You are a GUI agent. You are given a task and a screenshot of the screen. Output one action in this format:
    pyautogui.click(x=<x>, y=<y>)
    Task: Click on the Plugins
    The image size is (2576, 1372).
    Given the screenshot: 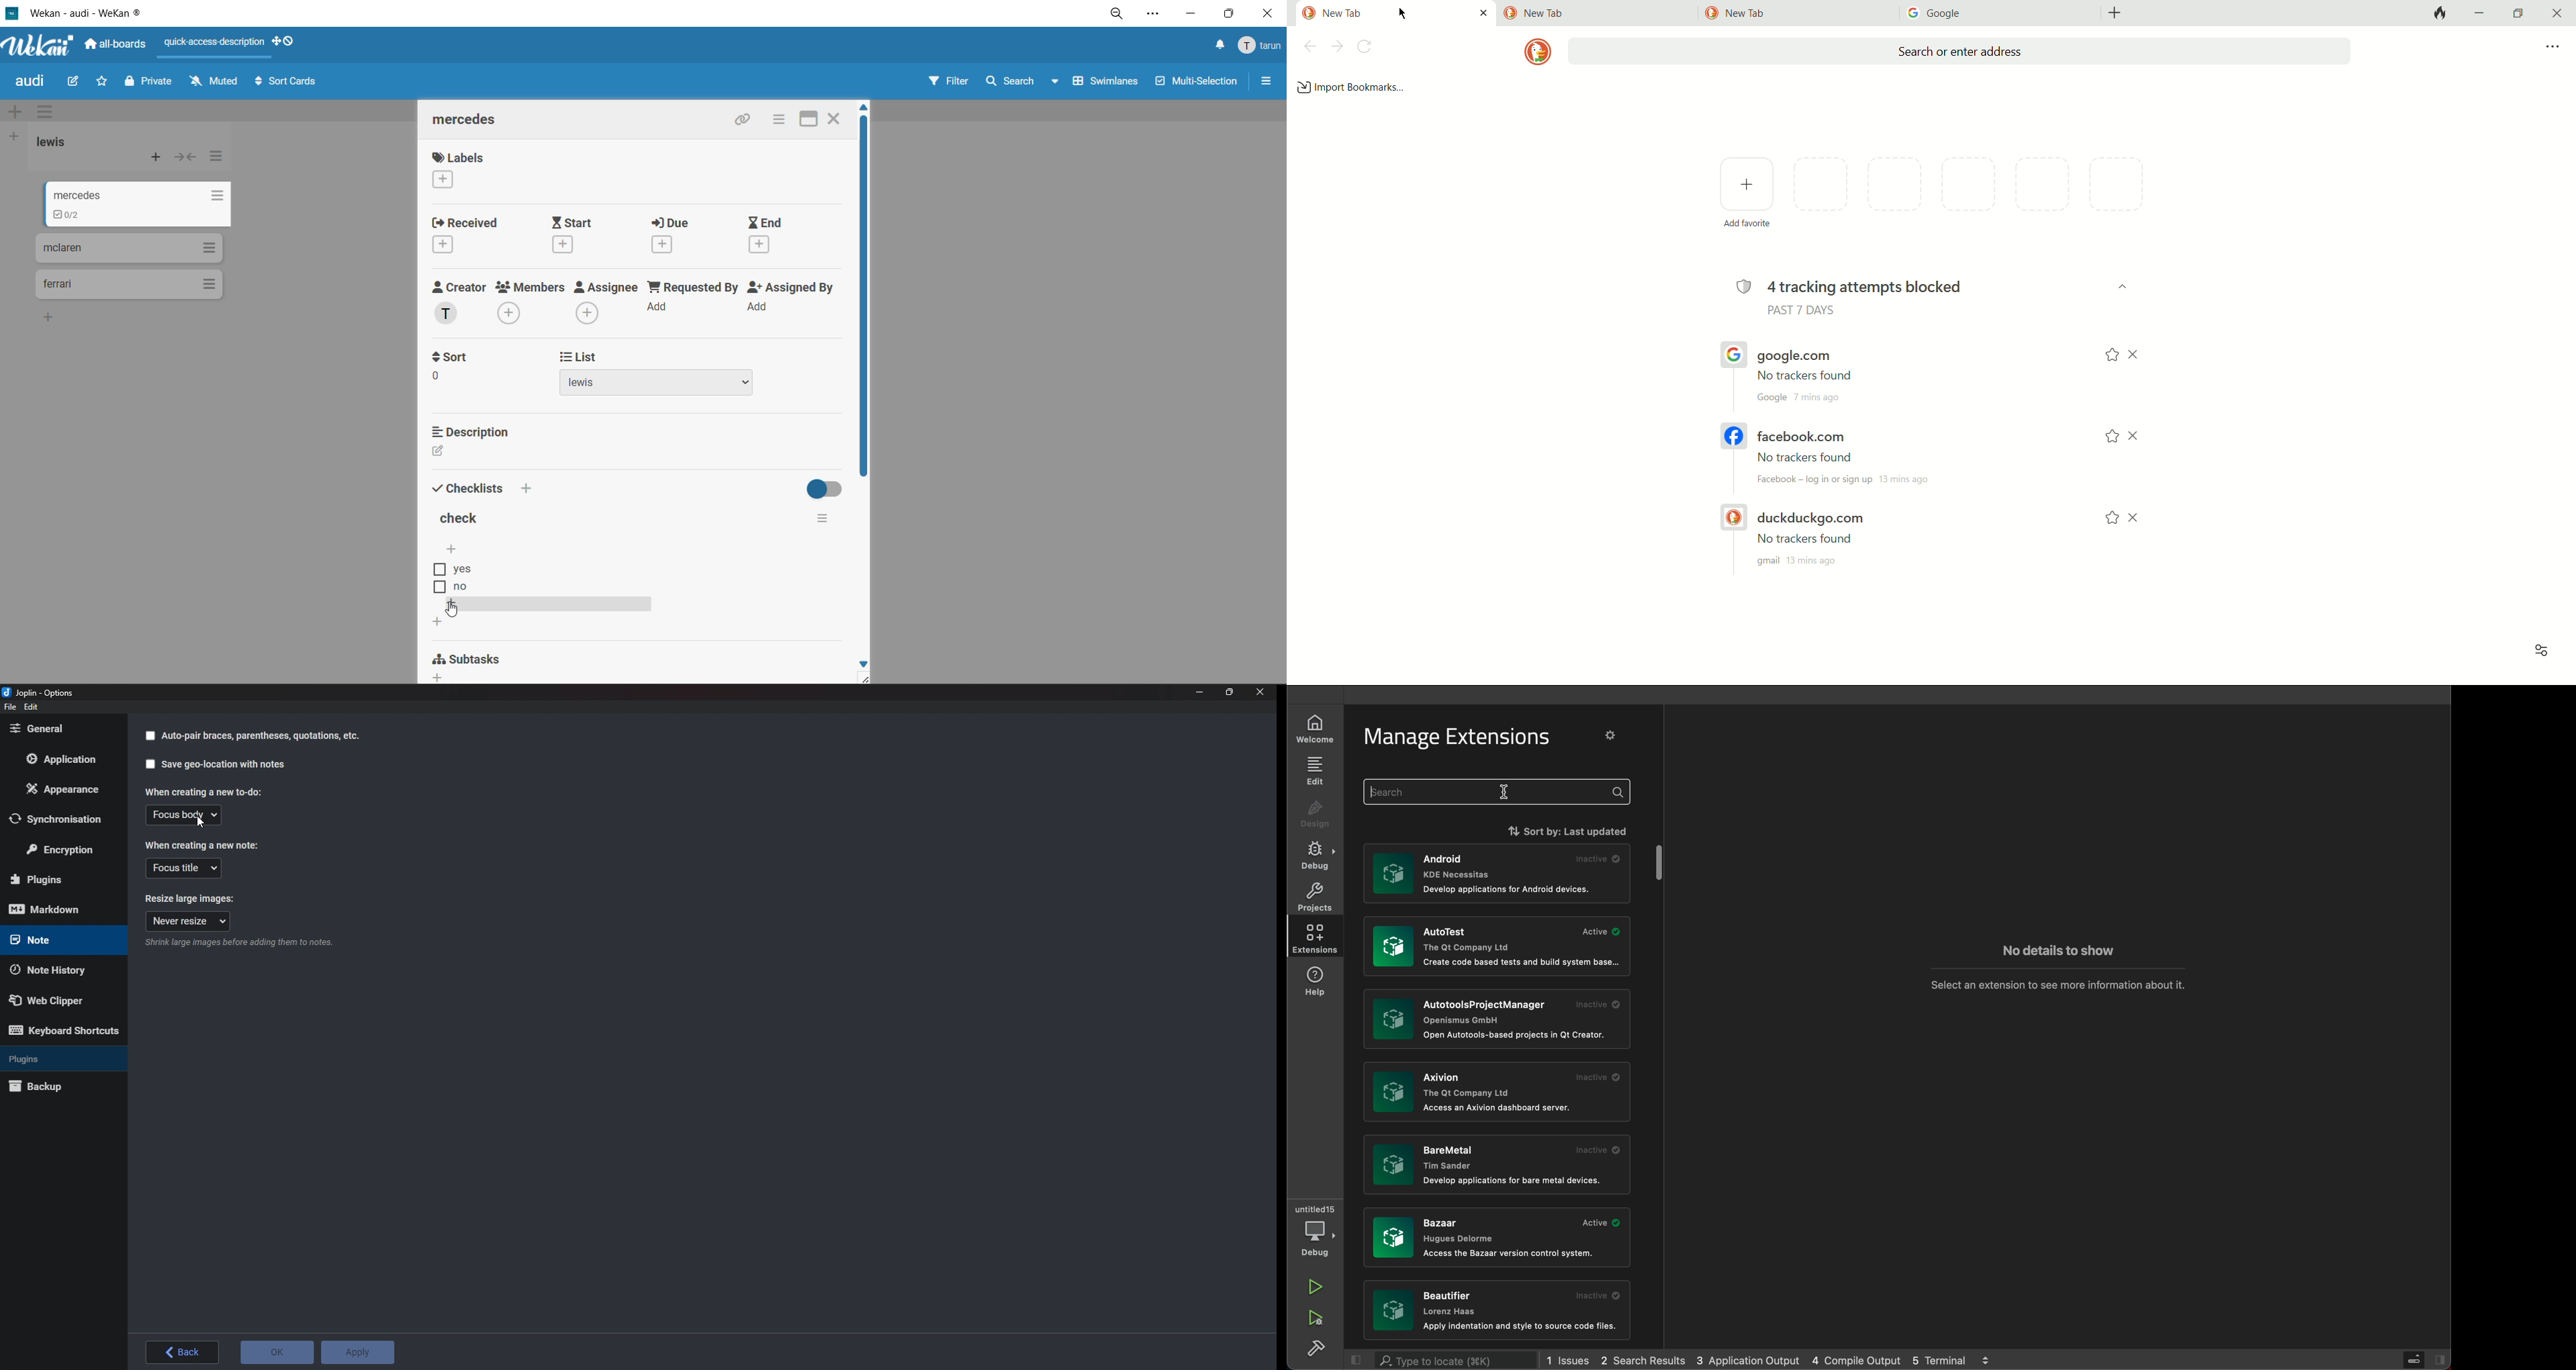 What is the action you would take?
    pyautogui.click(x=60, y=879)
    